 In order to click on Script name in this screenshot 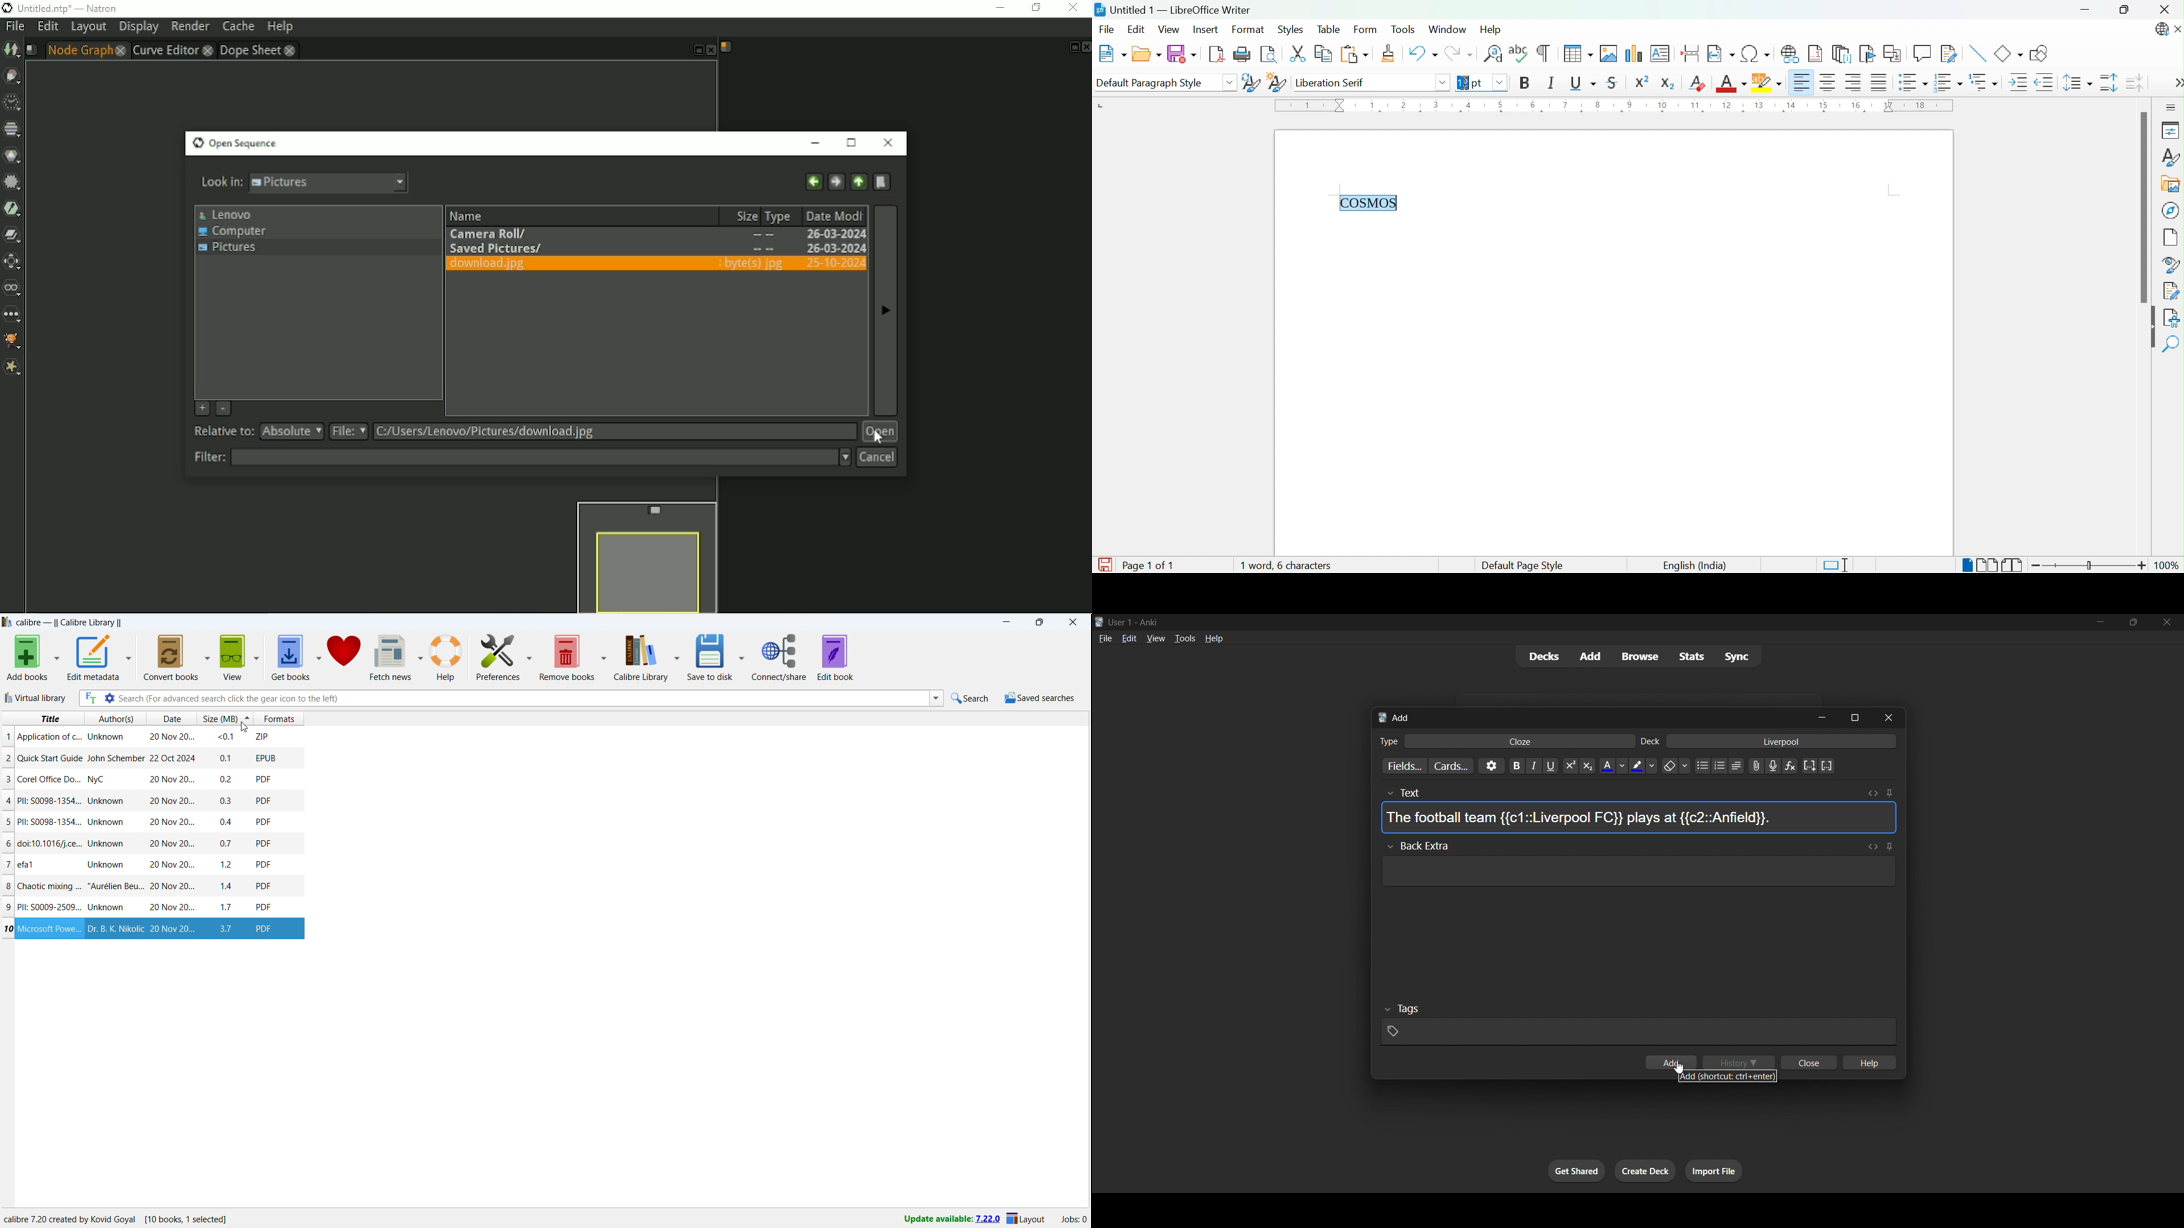, I will do `click(726, 47)`.